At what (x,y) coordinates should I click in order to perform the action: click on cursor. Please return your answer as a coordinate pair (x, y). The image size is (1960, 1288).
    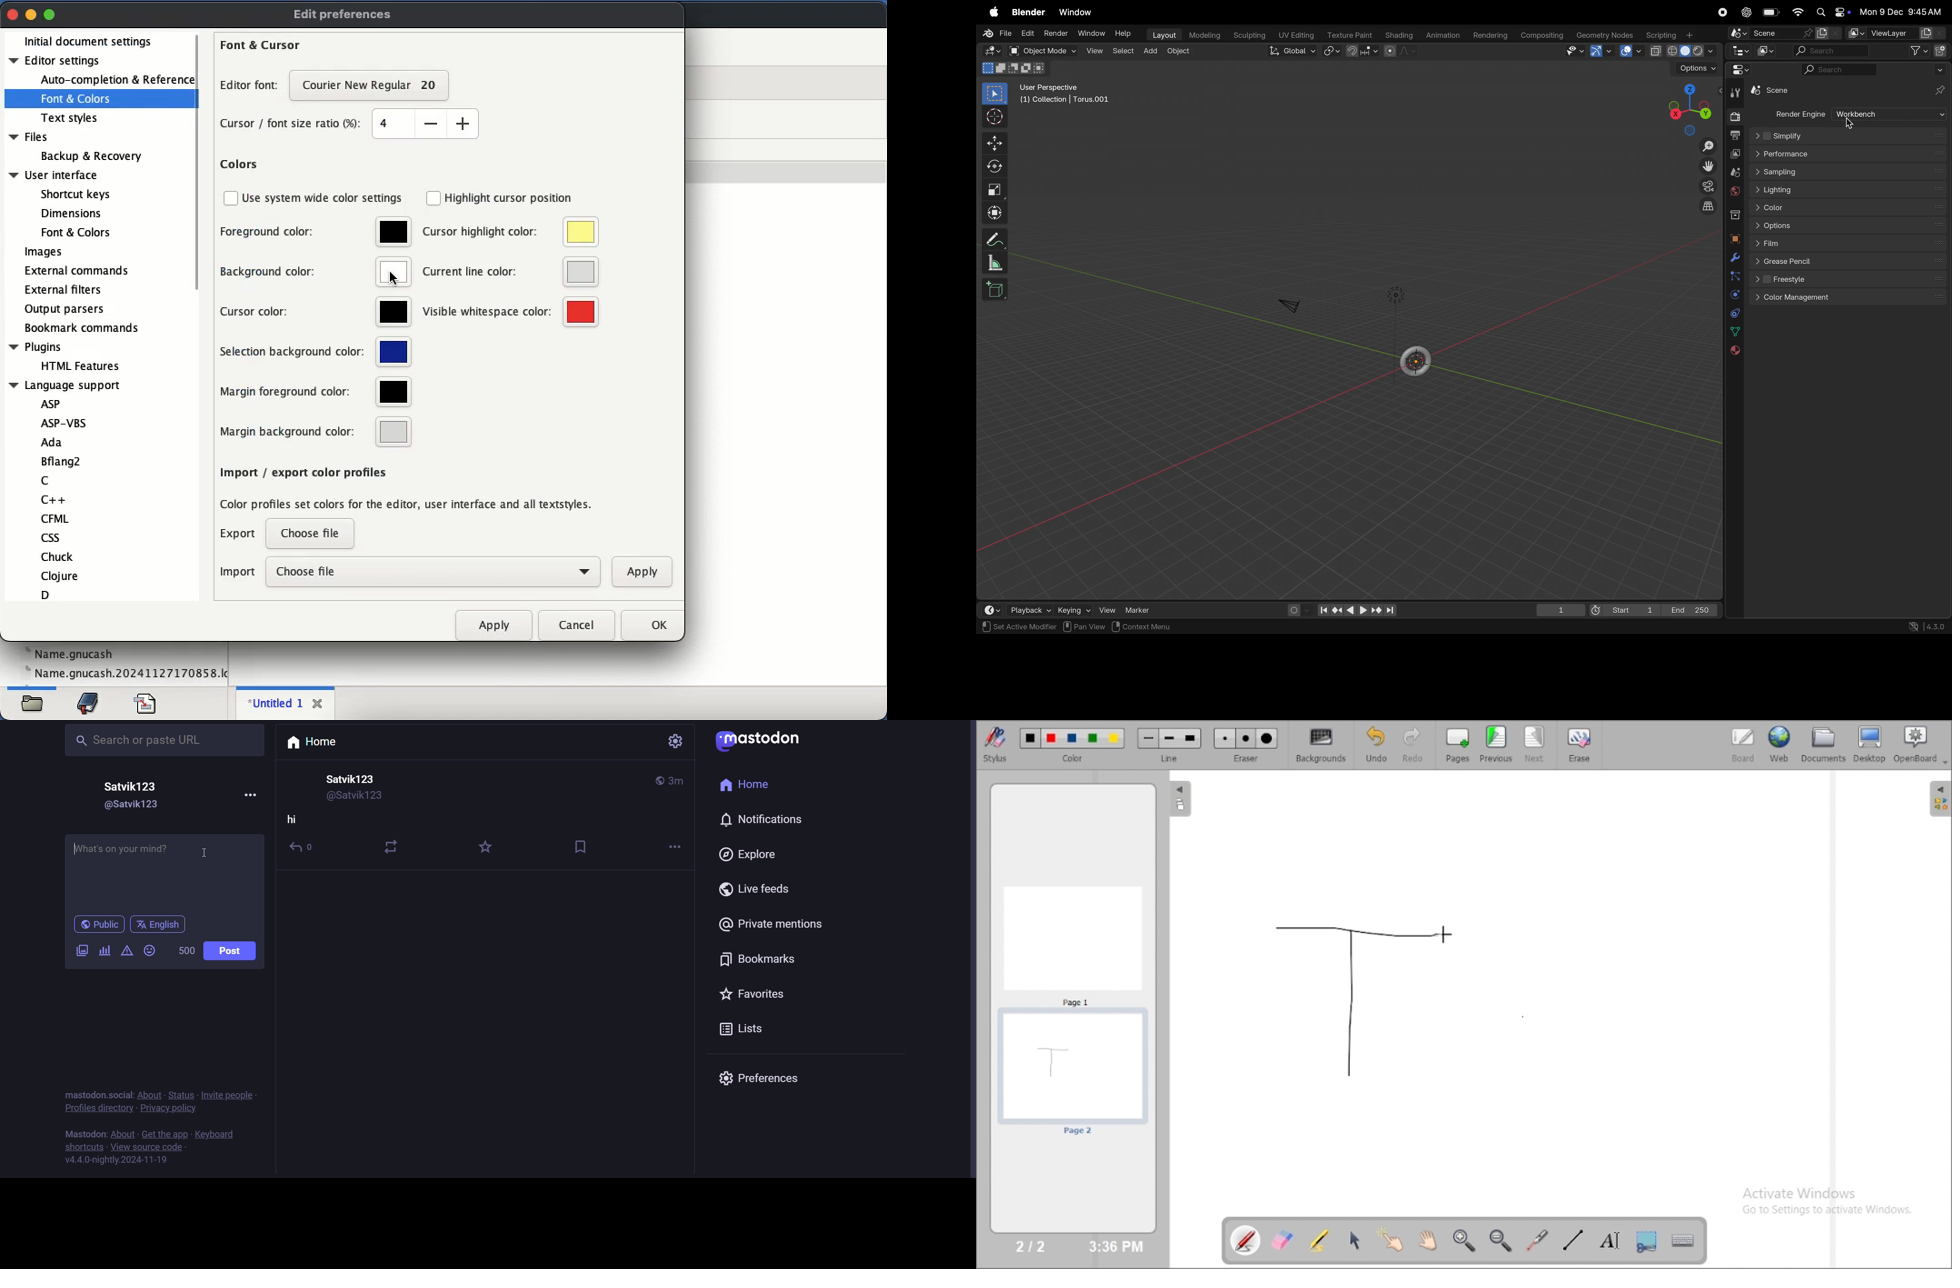
    Looking at the image, I should click on (394, 279).